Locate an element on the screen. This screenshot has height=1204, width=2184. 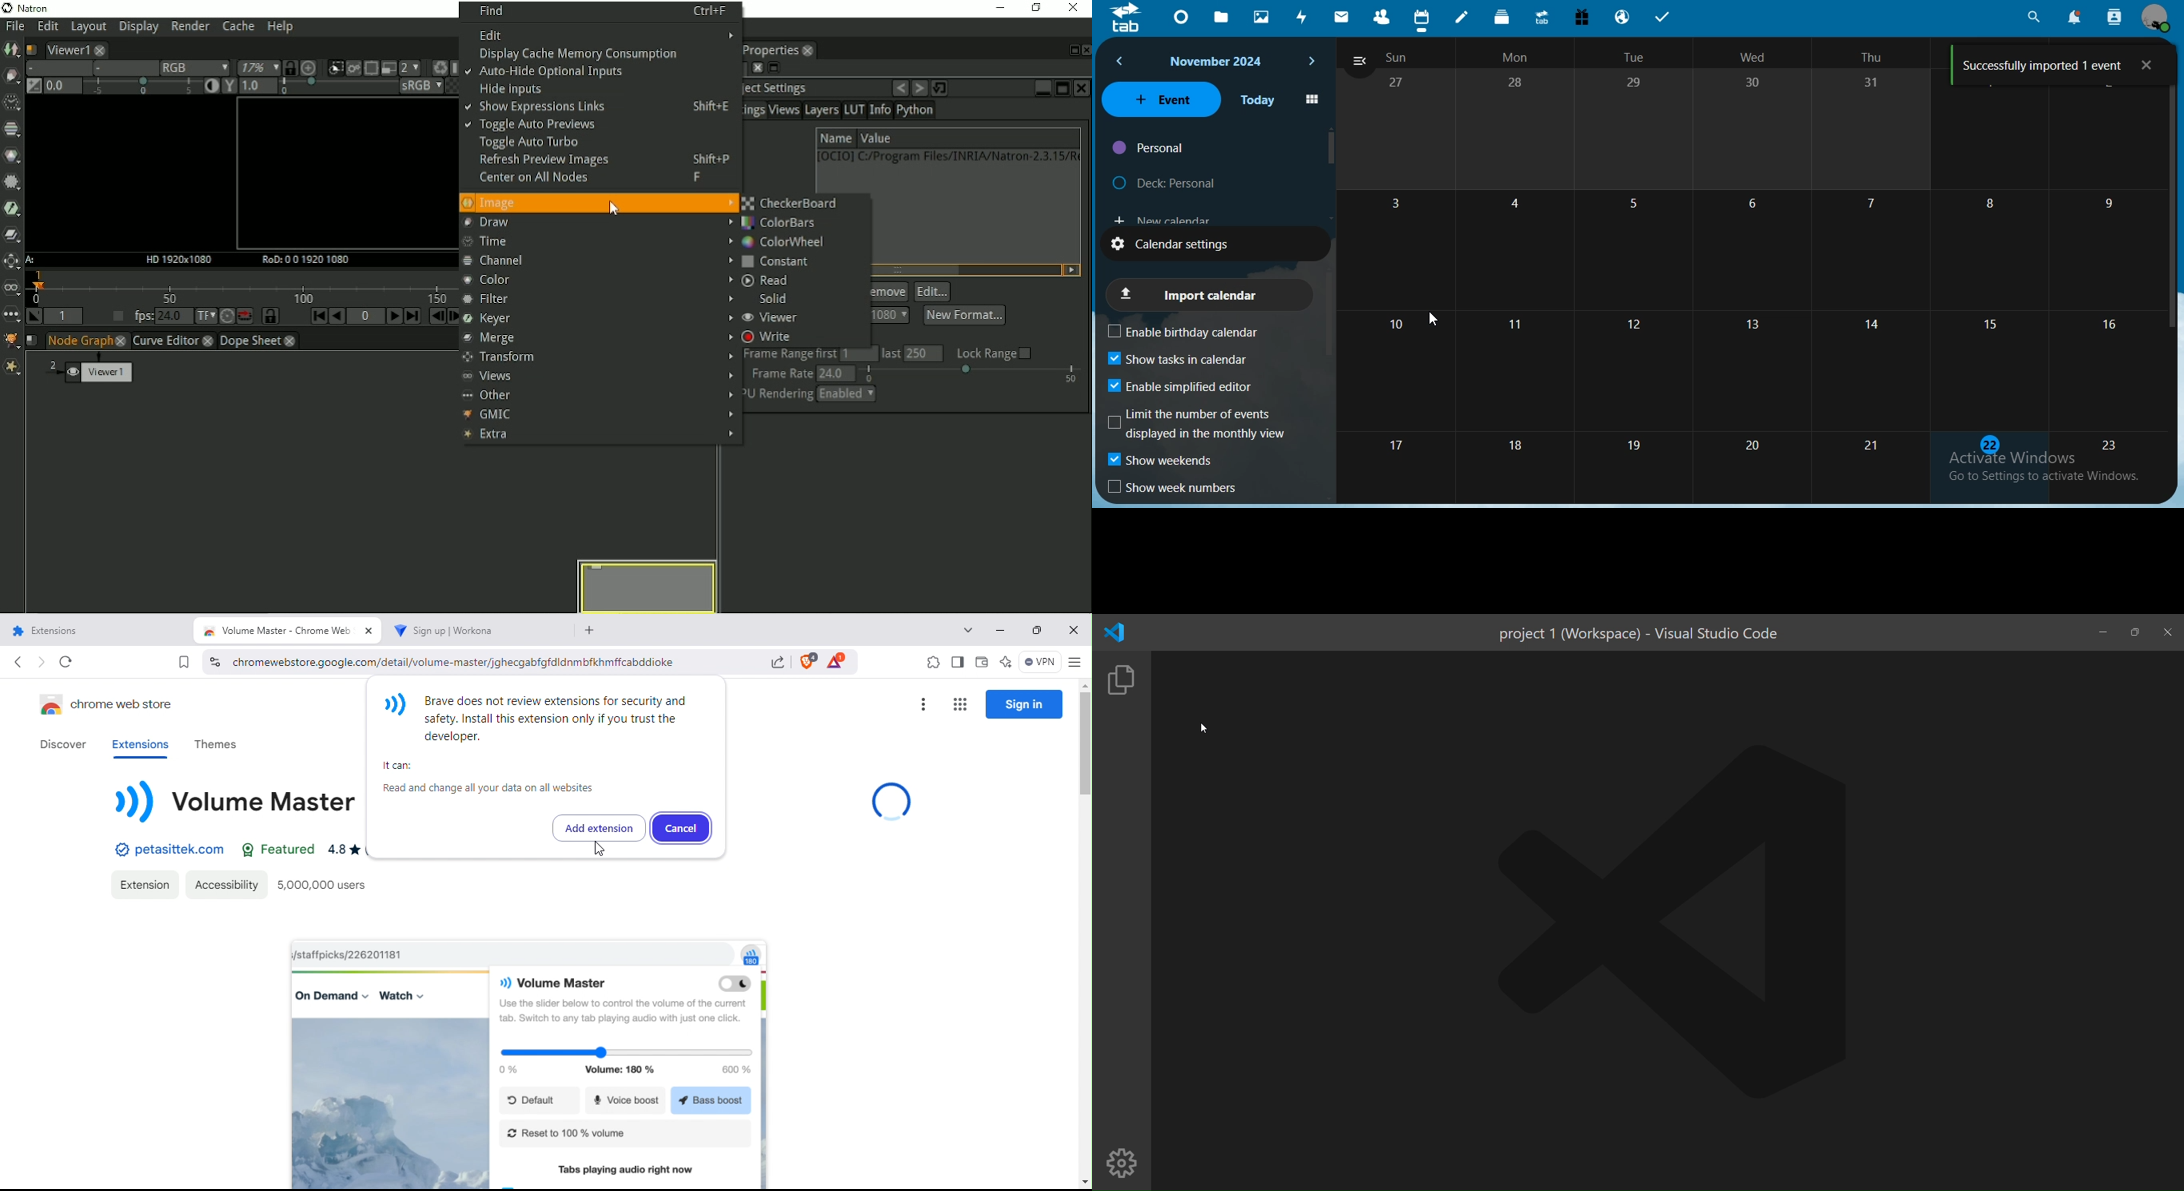
new calendar is located at coordinates (1161, 217).